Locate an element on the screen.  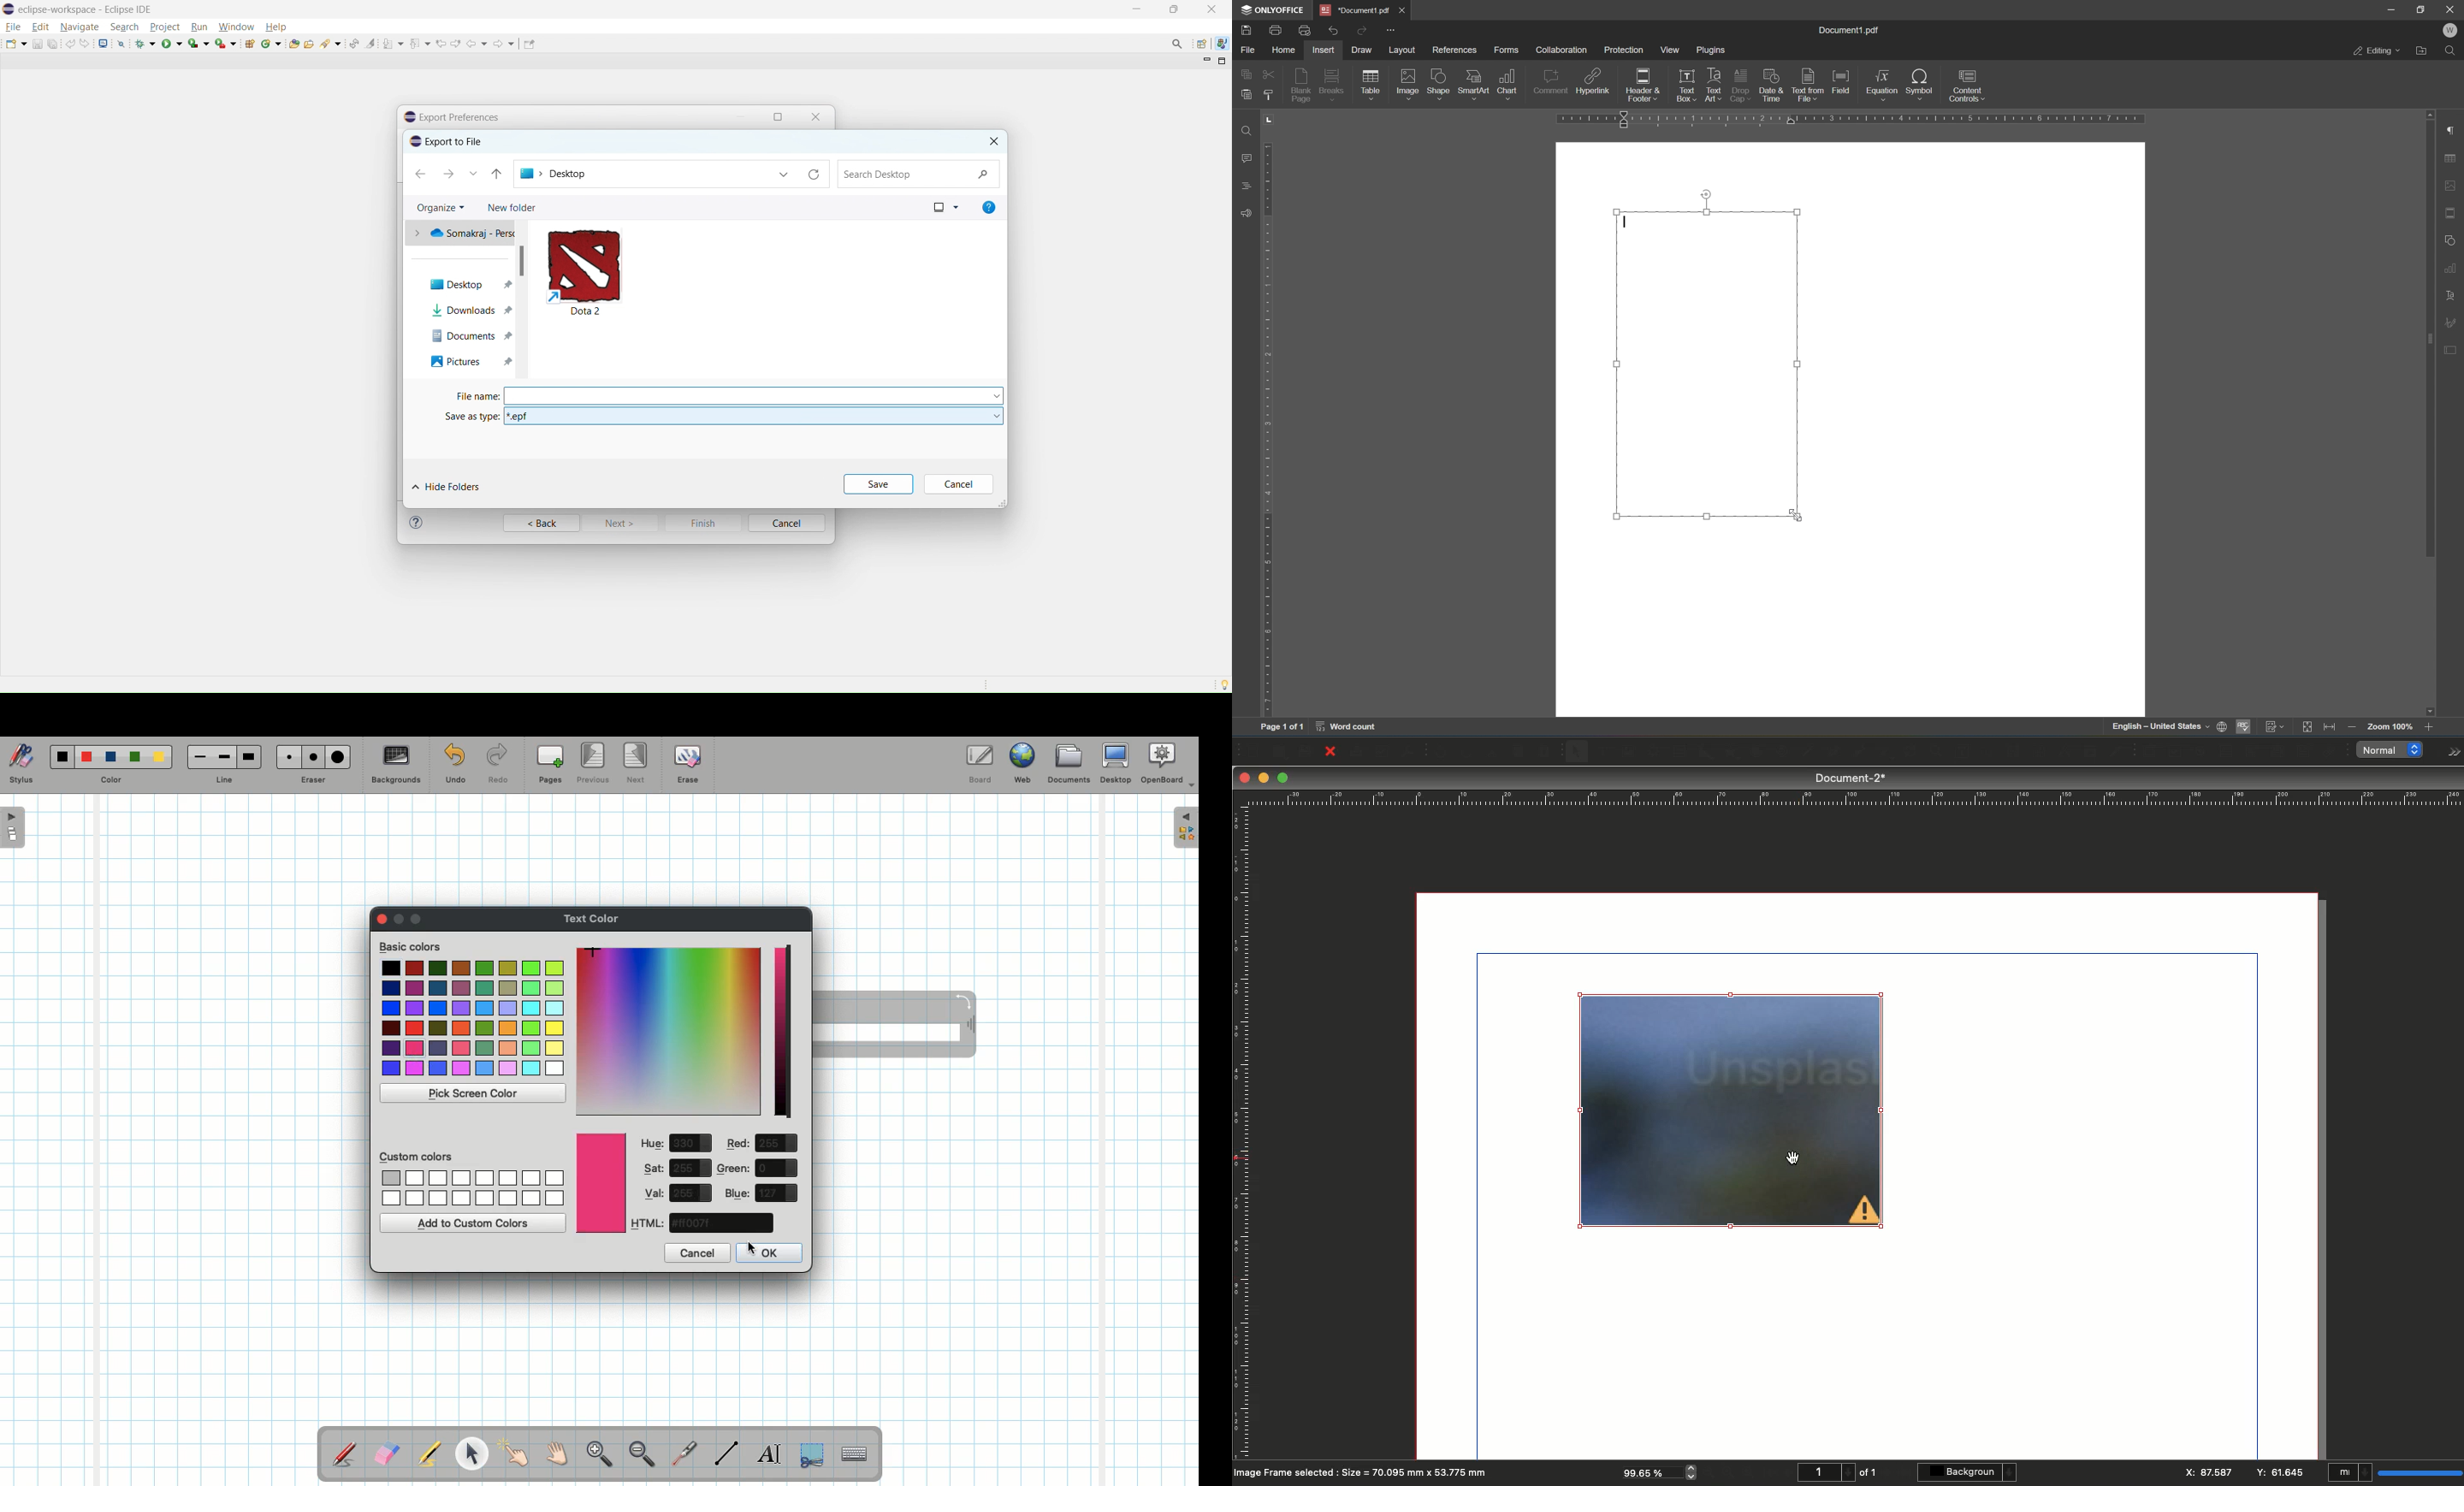
Medium eraser is located at coordinates (311, 757).